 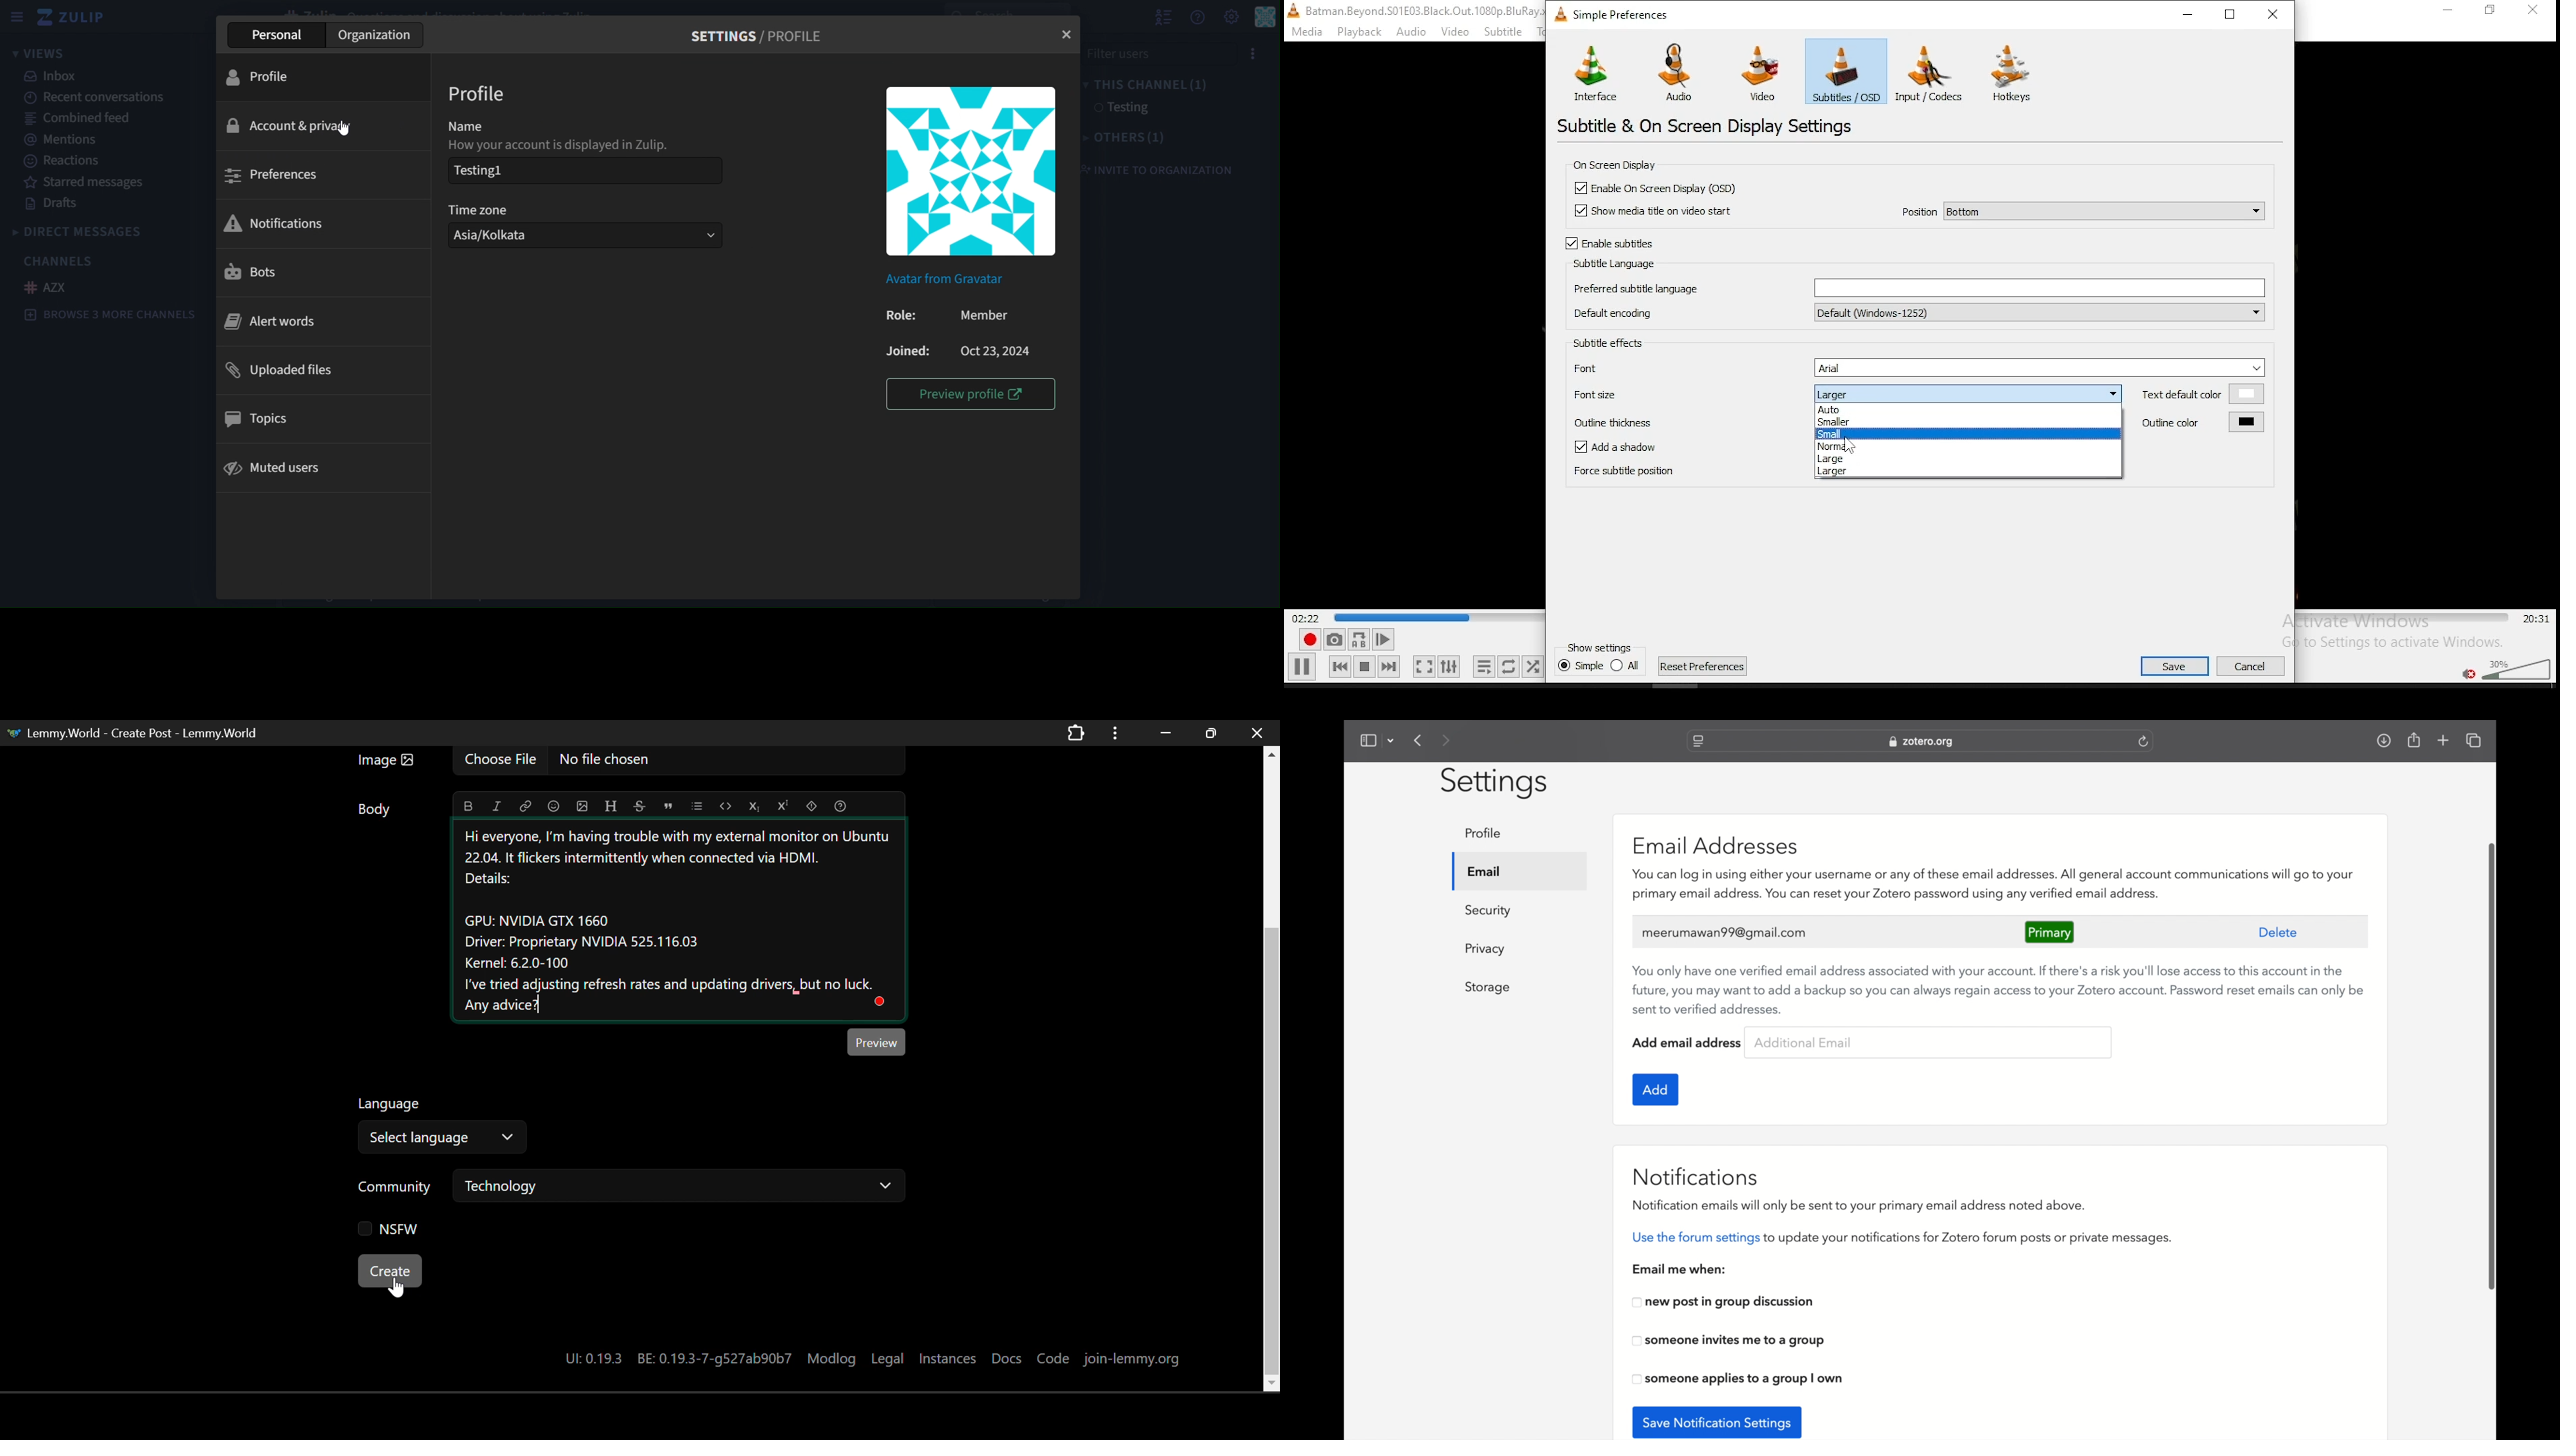 What do you see at coordinates (282, 369) in the screenshot?
I see `uploaded files` at bounding box center [282, 369].